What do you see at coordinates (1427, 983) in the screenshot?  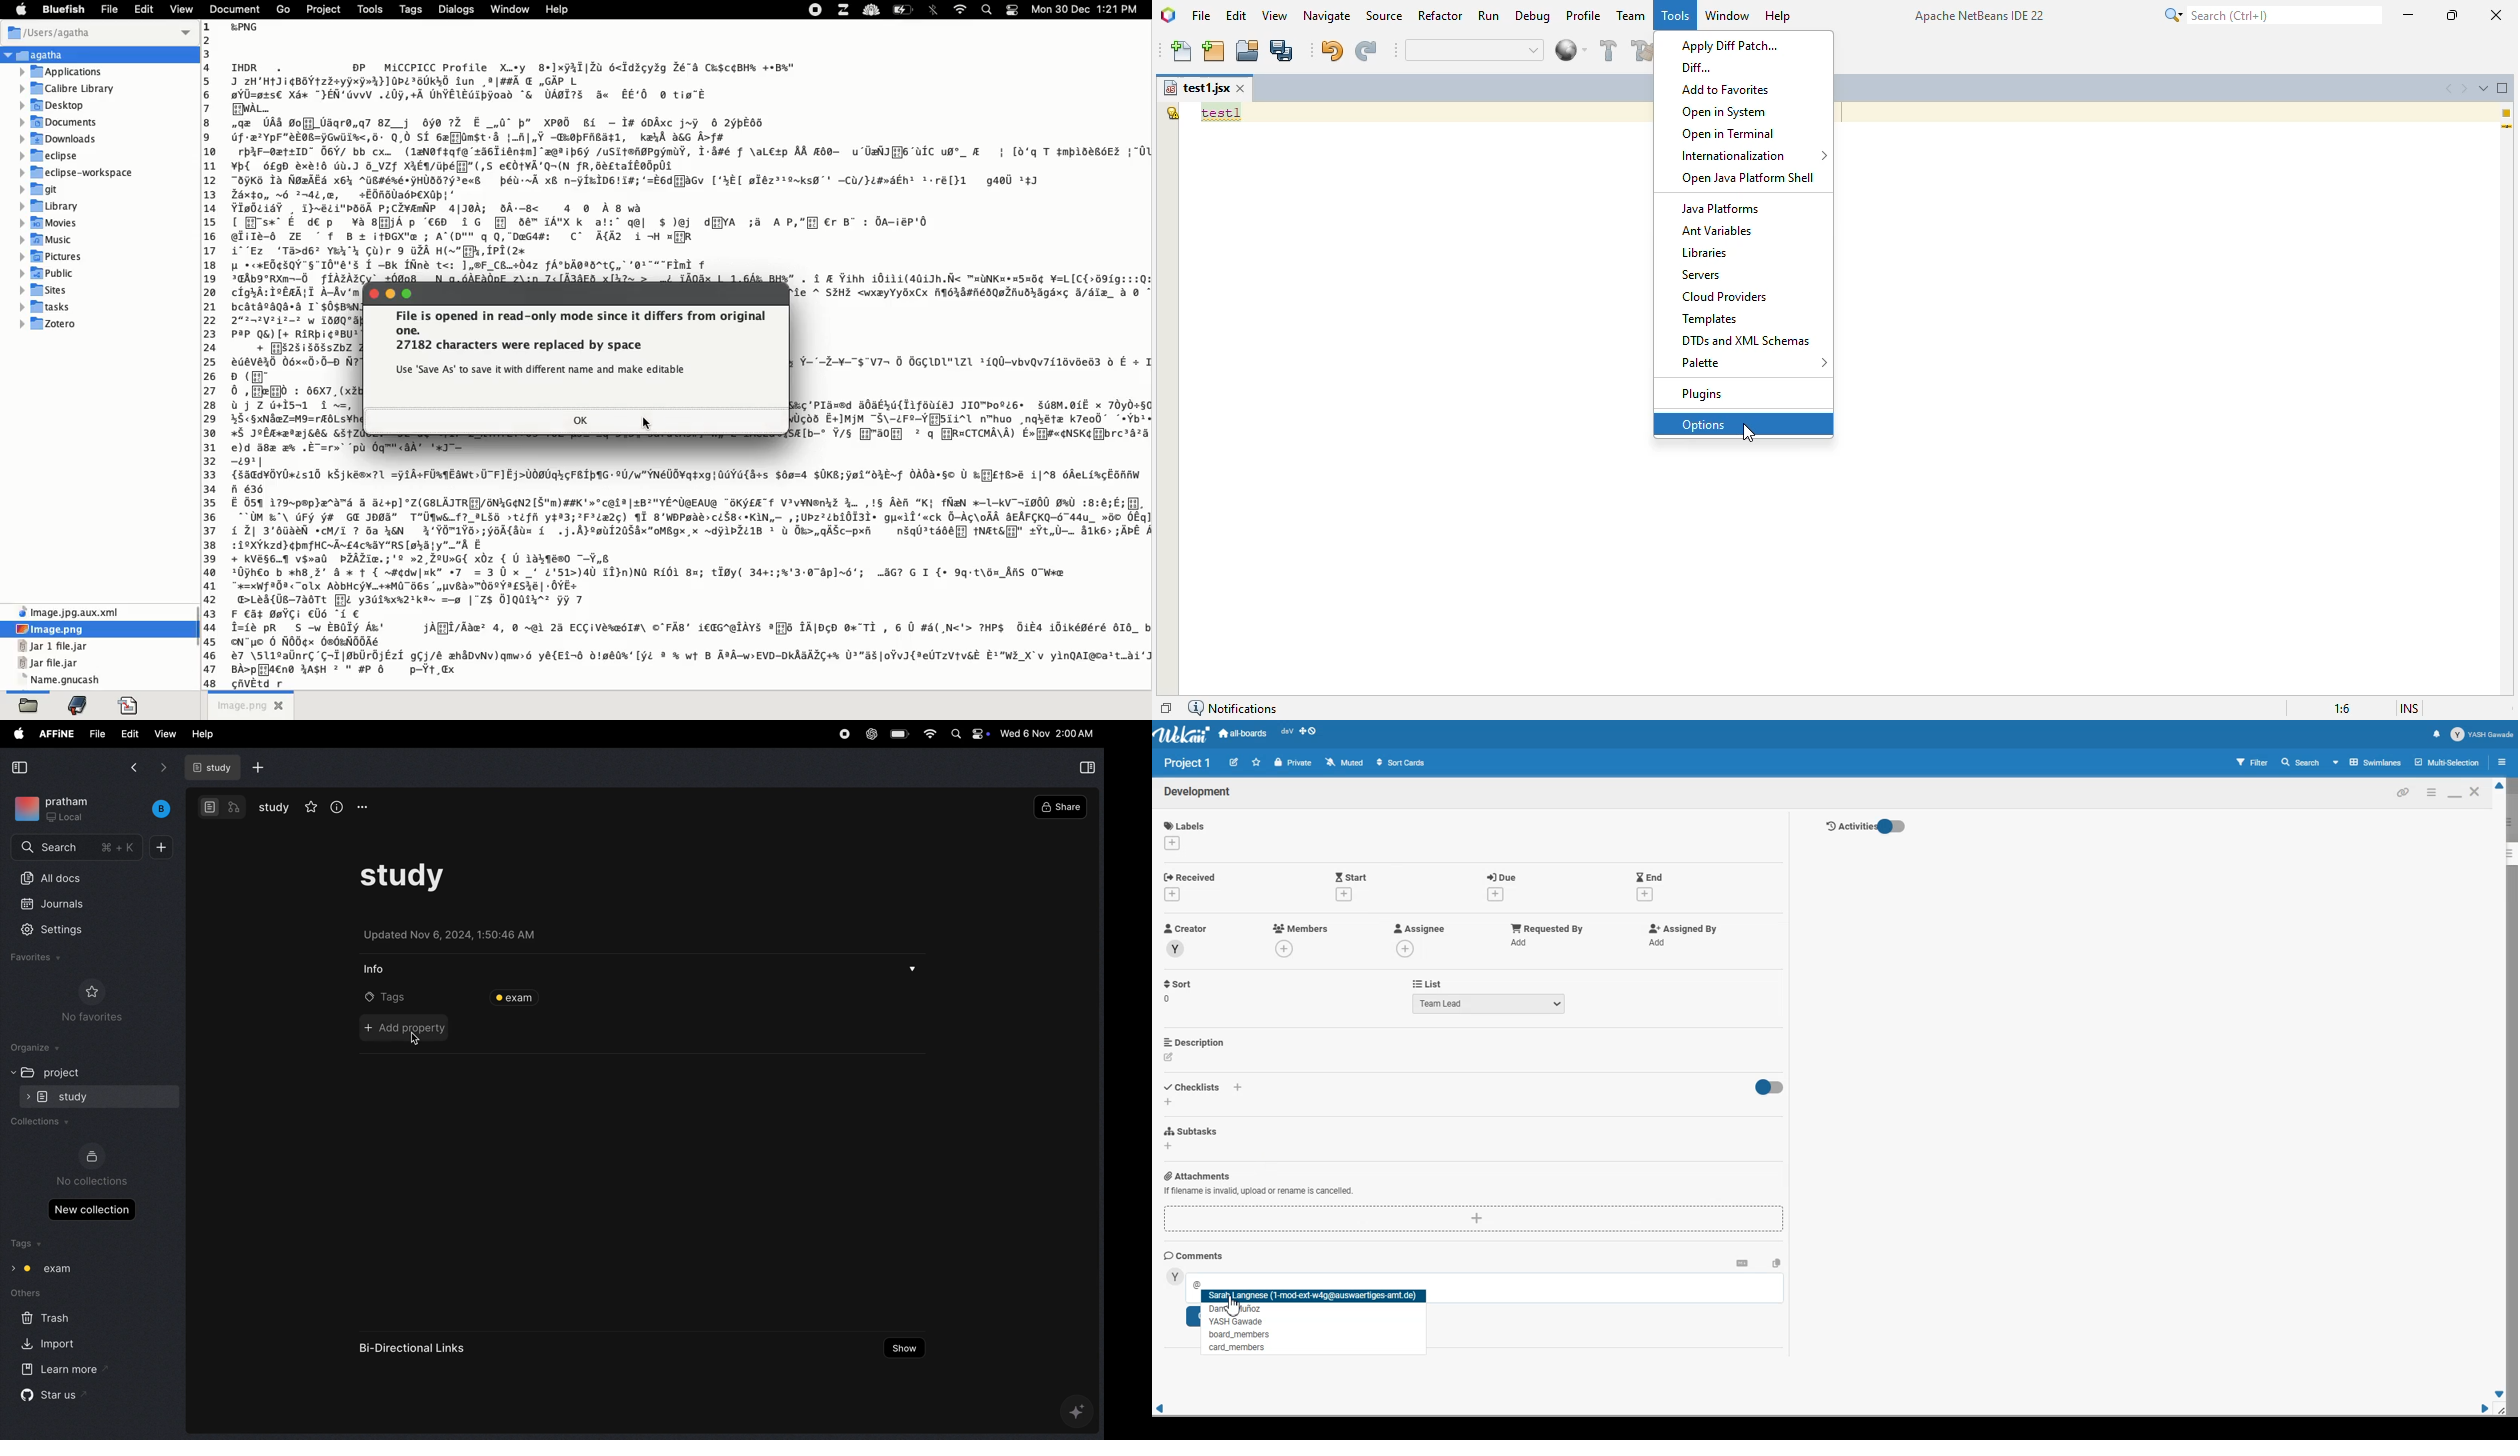 I see `List` at bounding box center [1427, 983].